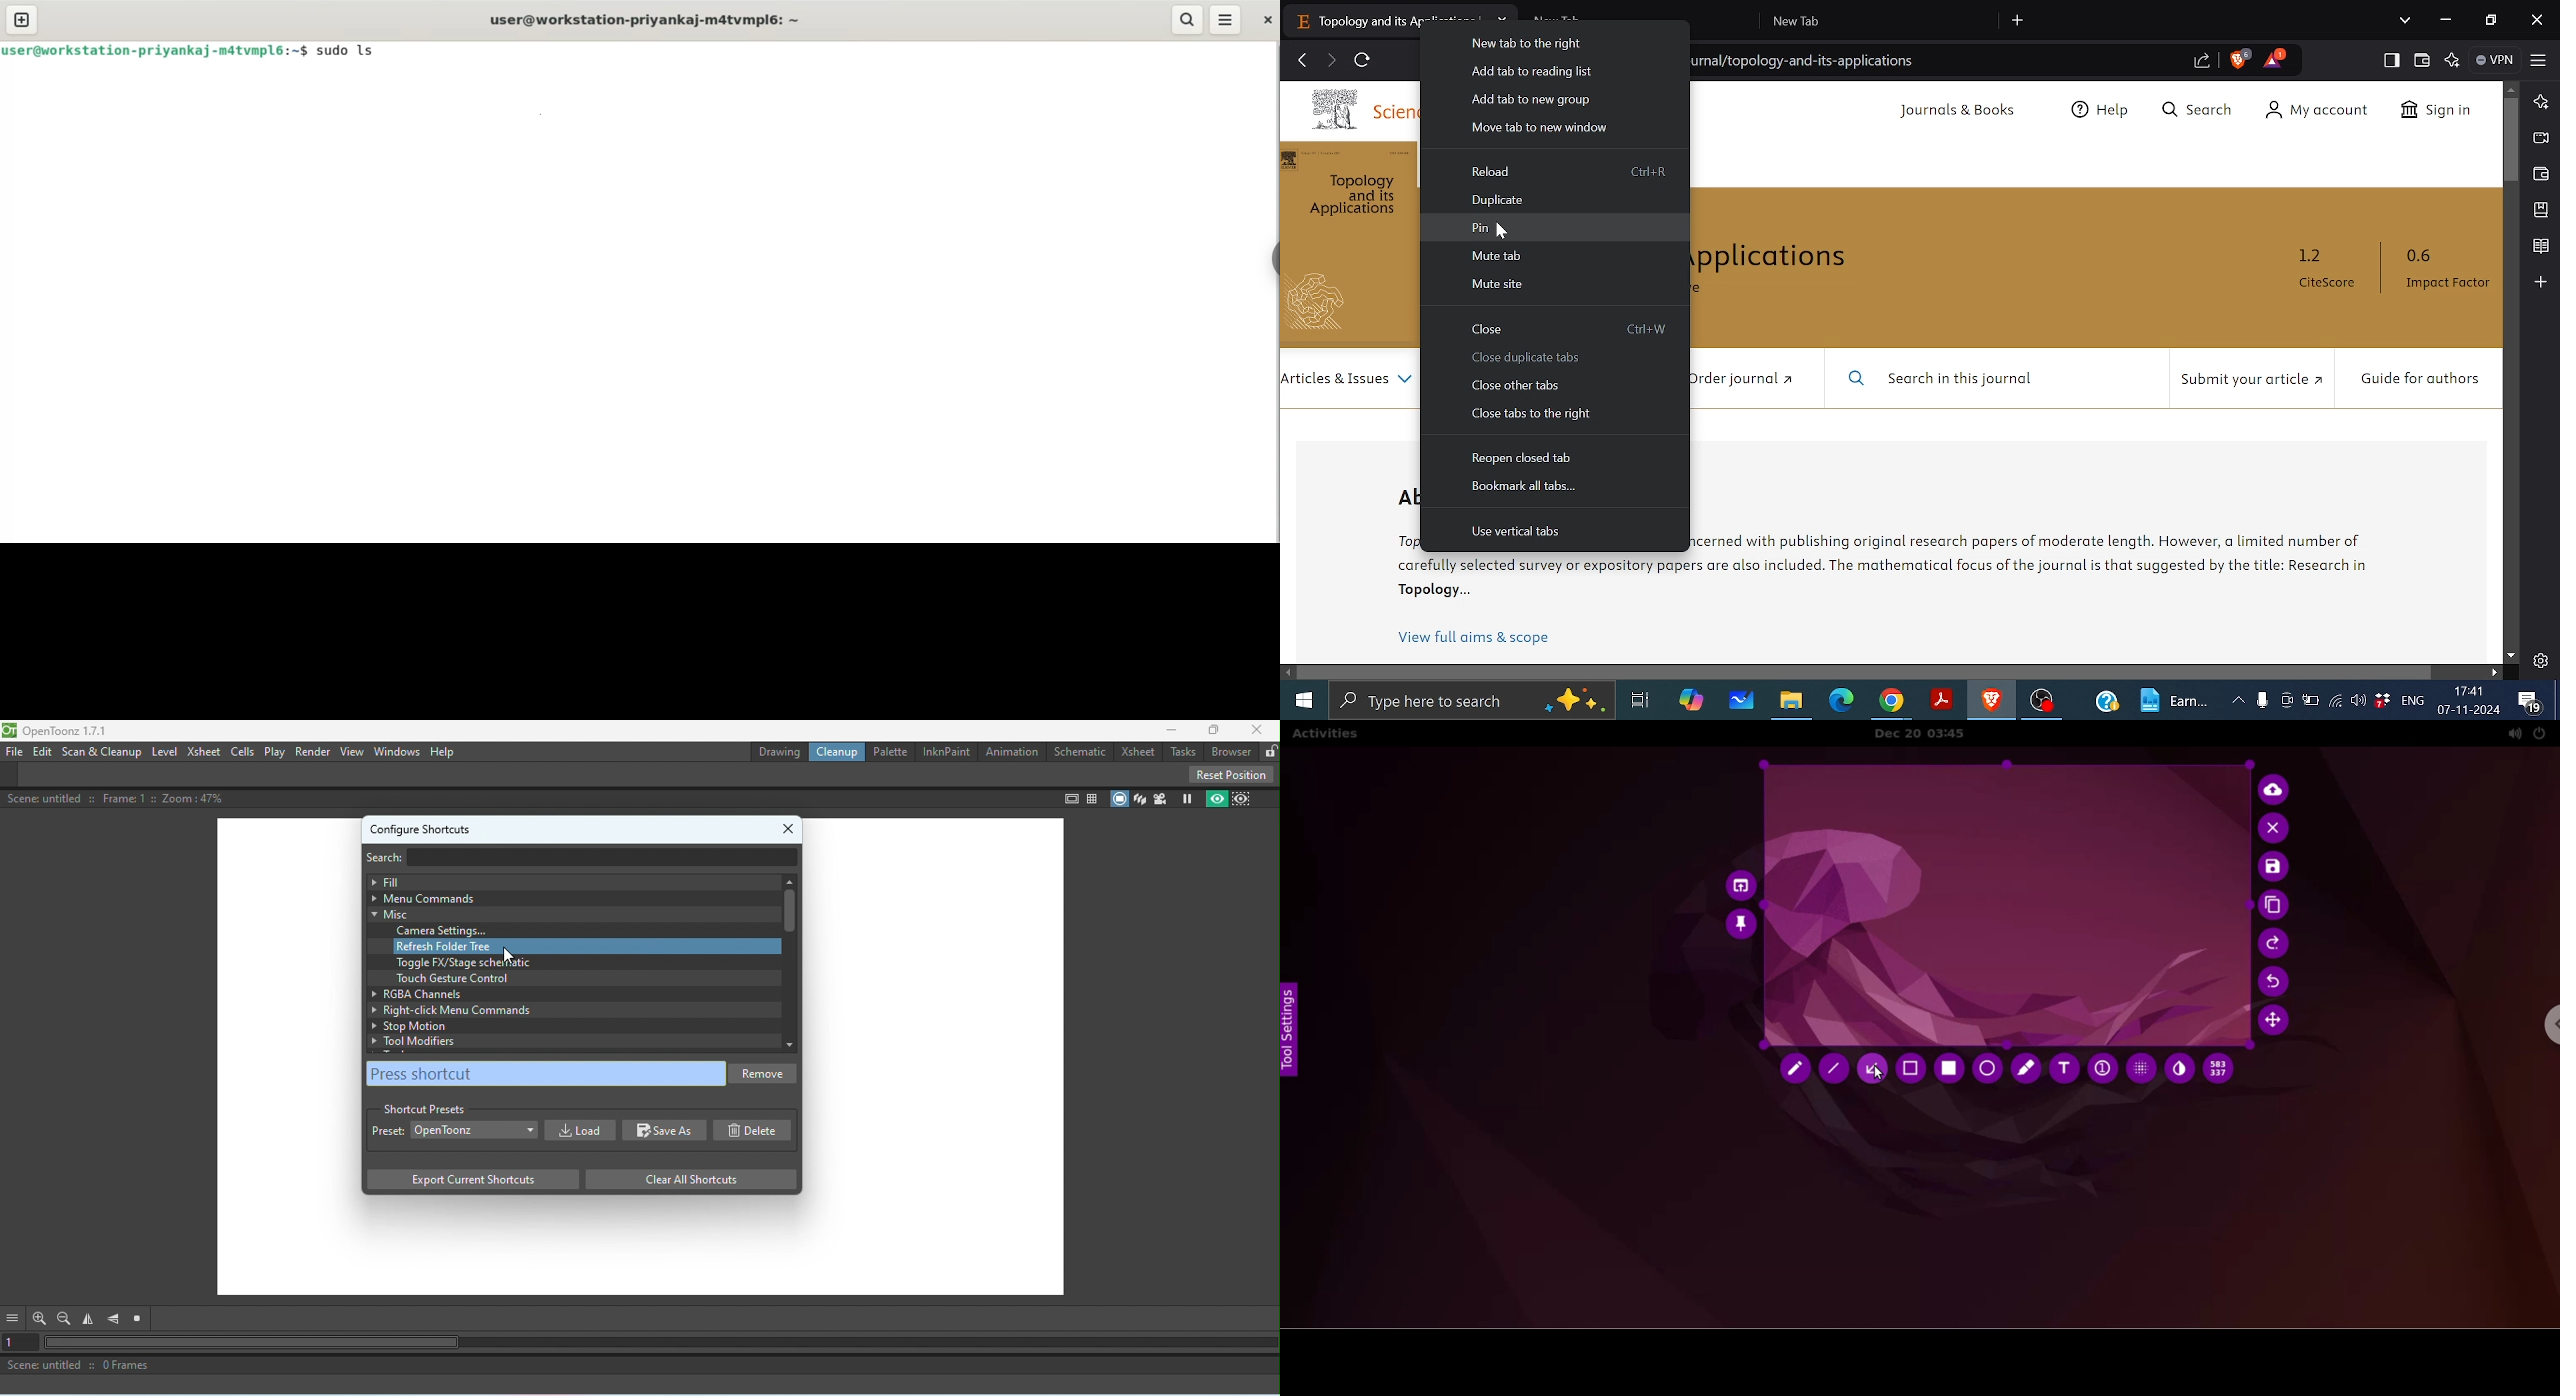  I want to click on , so click(1326, 302).